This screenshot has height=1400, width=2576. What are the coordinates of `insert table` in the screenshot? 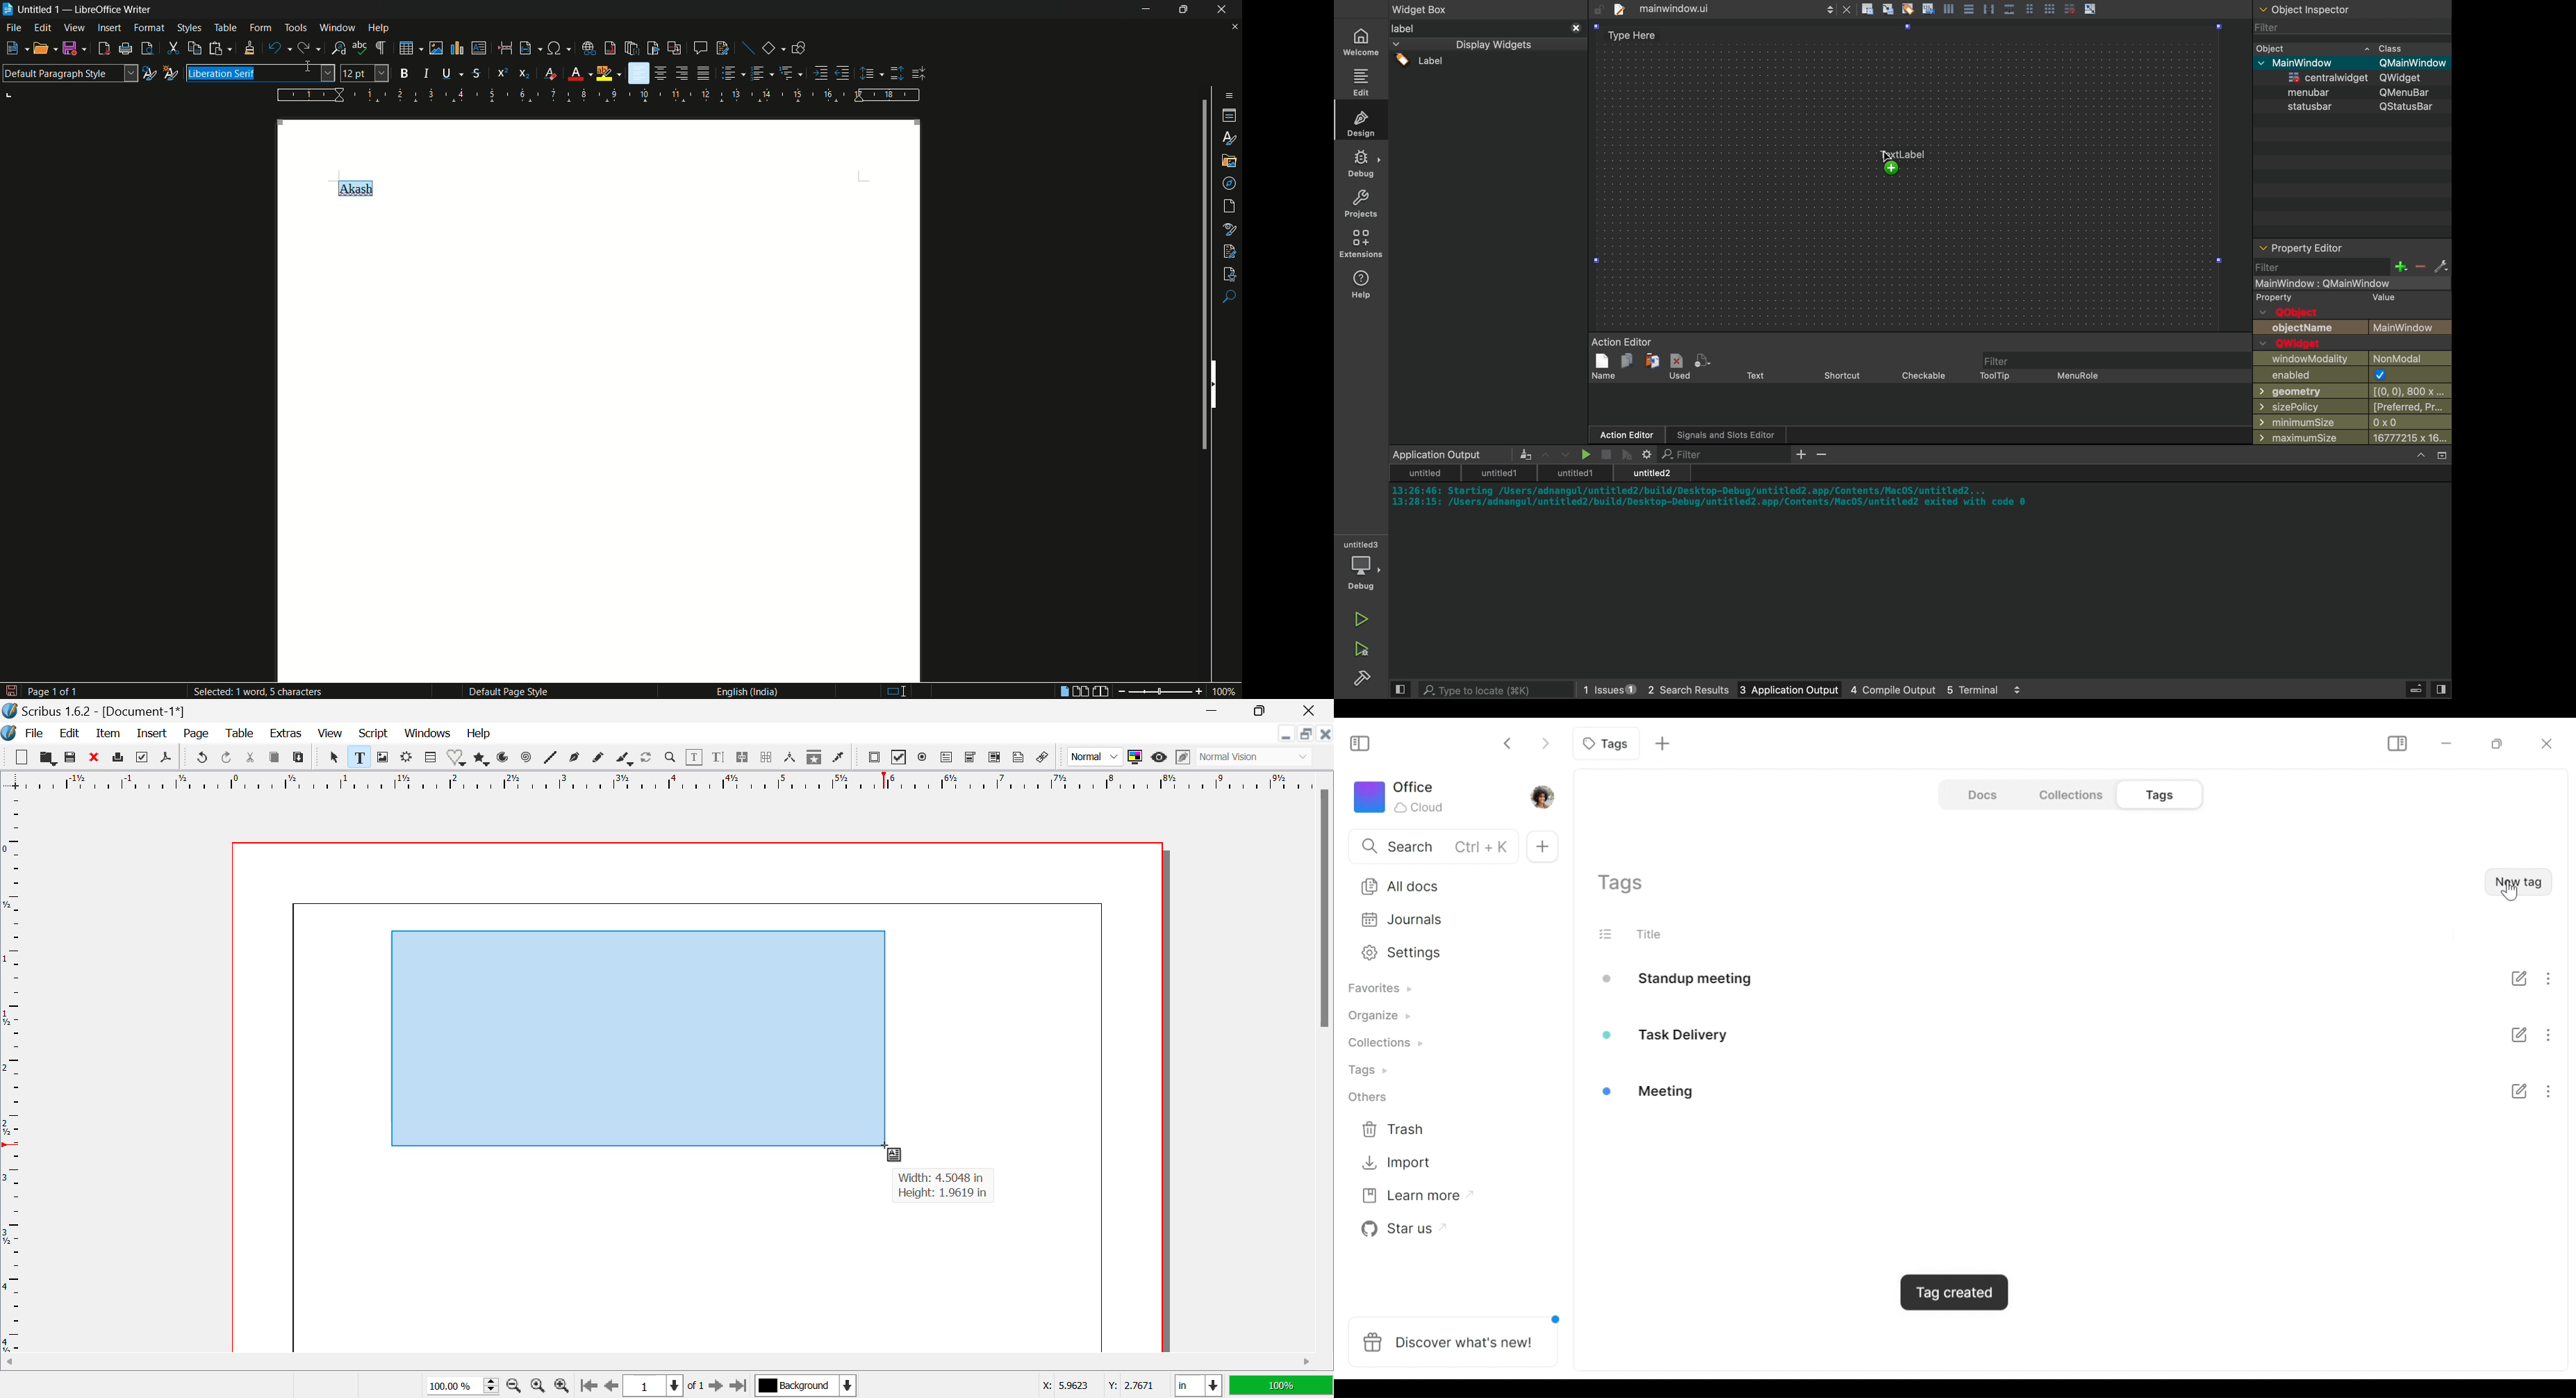 It's located at (406, 48).